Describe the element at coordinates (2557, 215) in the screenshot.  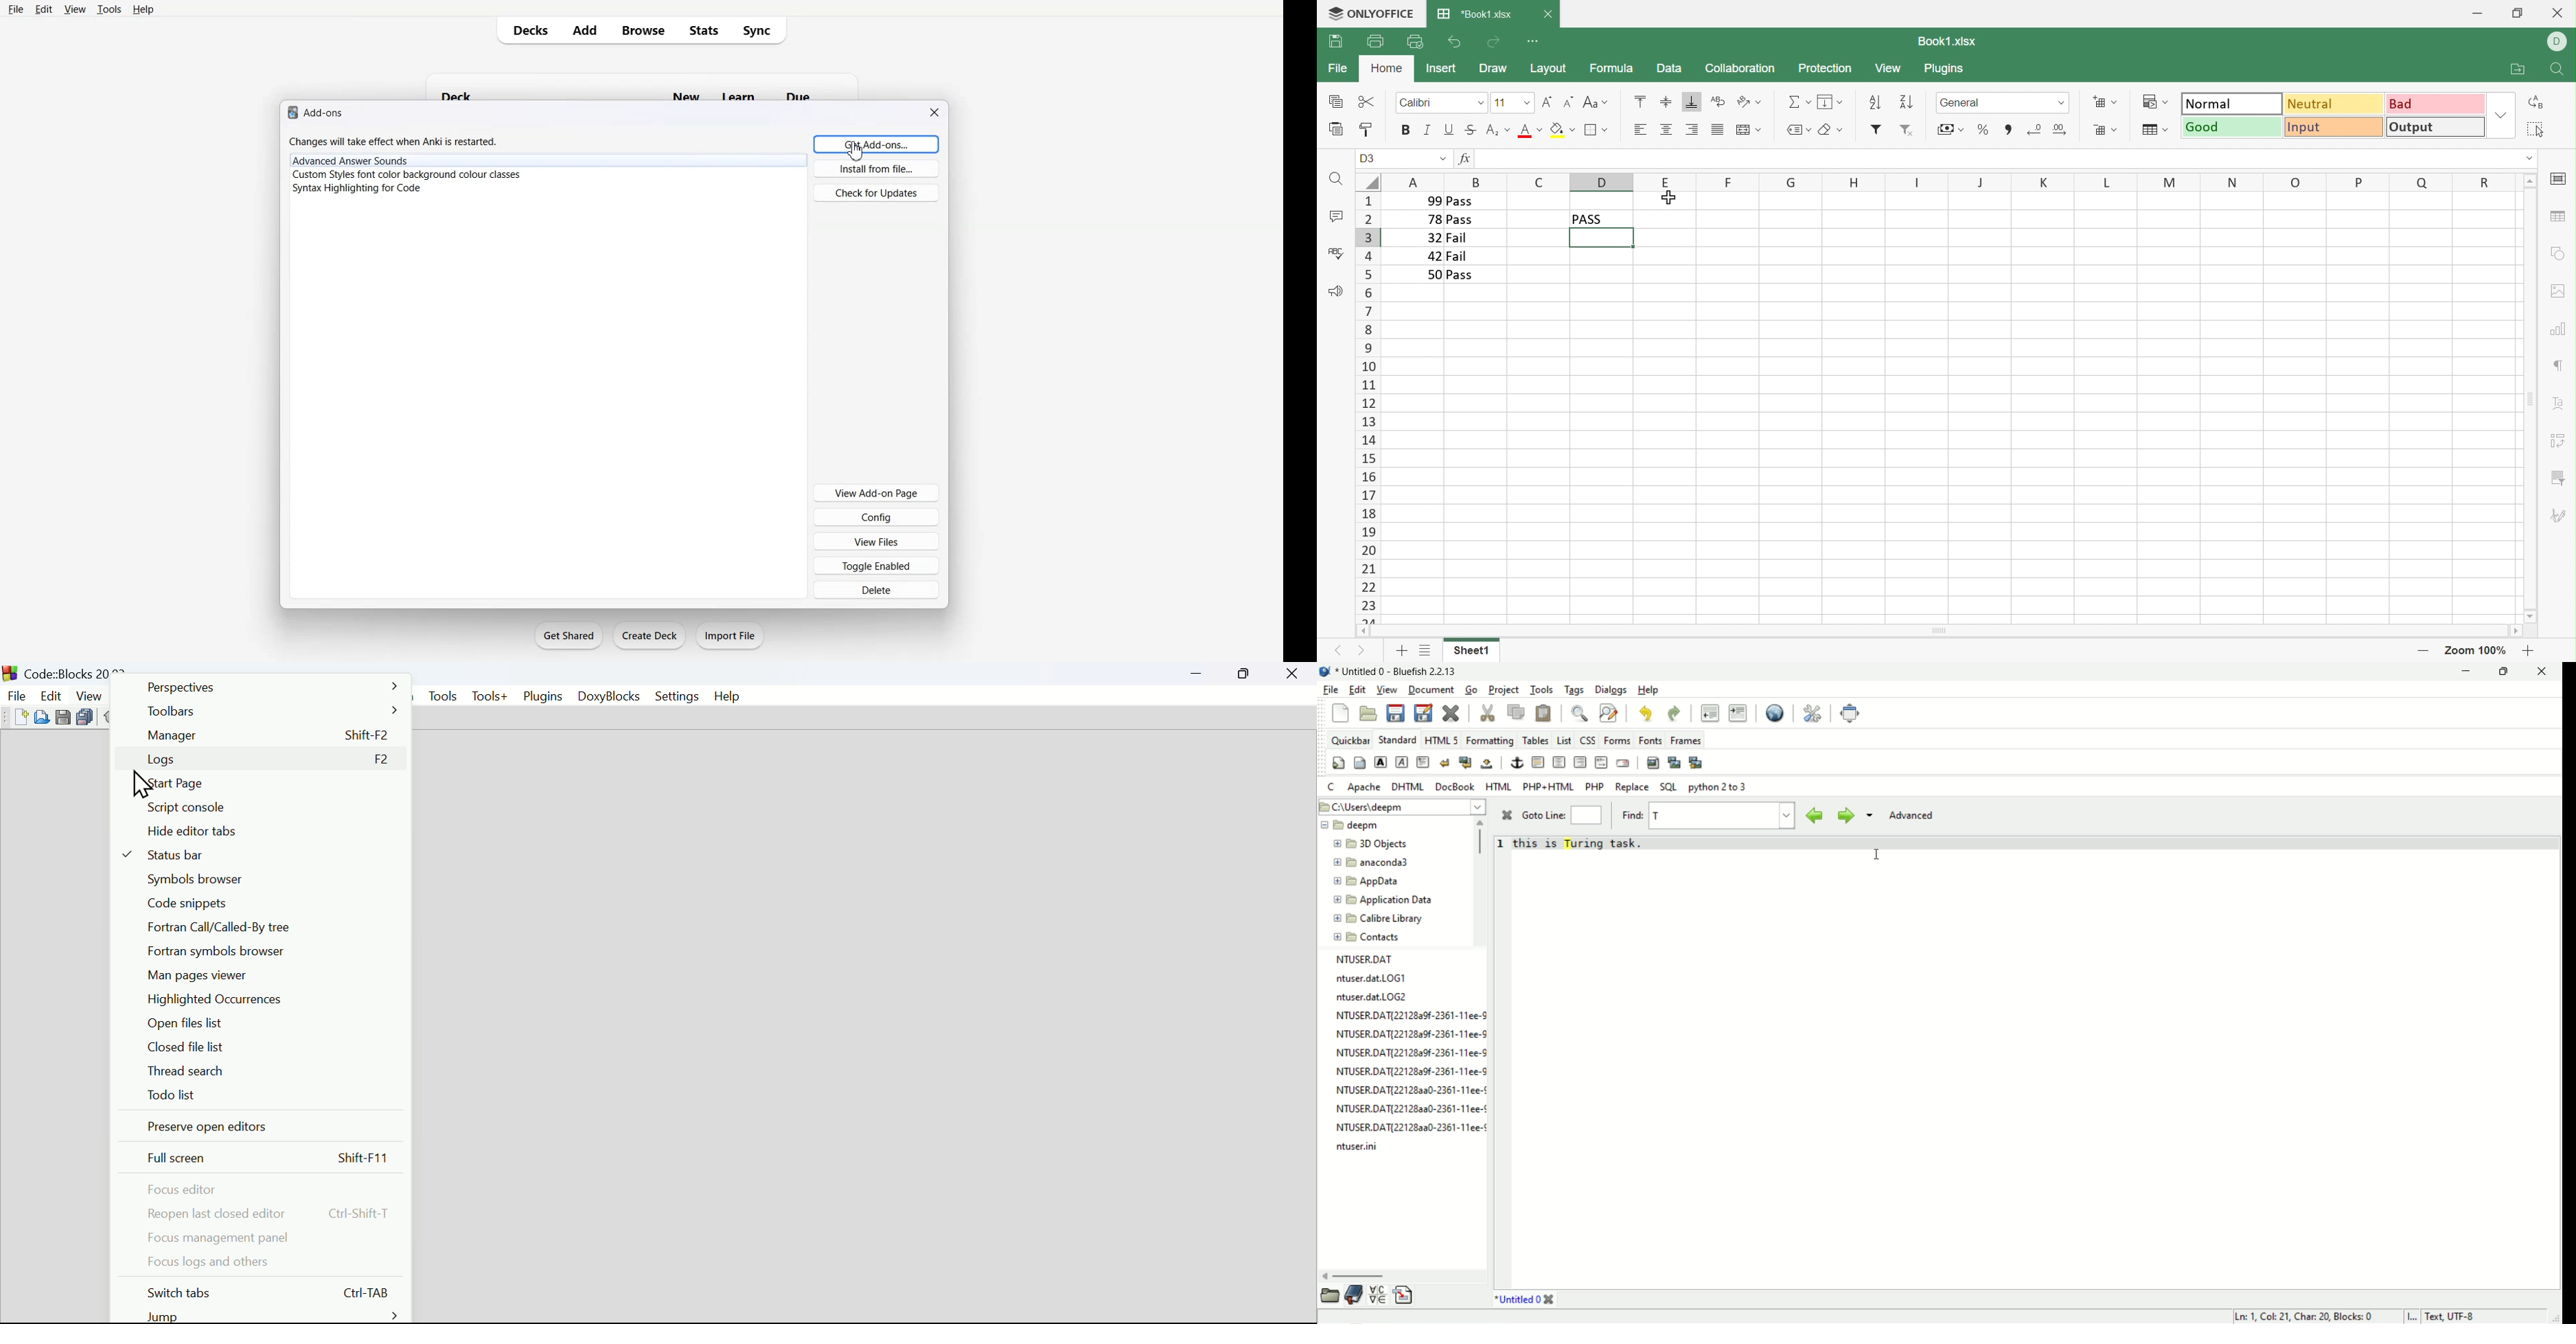
I see `Table settings` at that location.